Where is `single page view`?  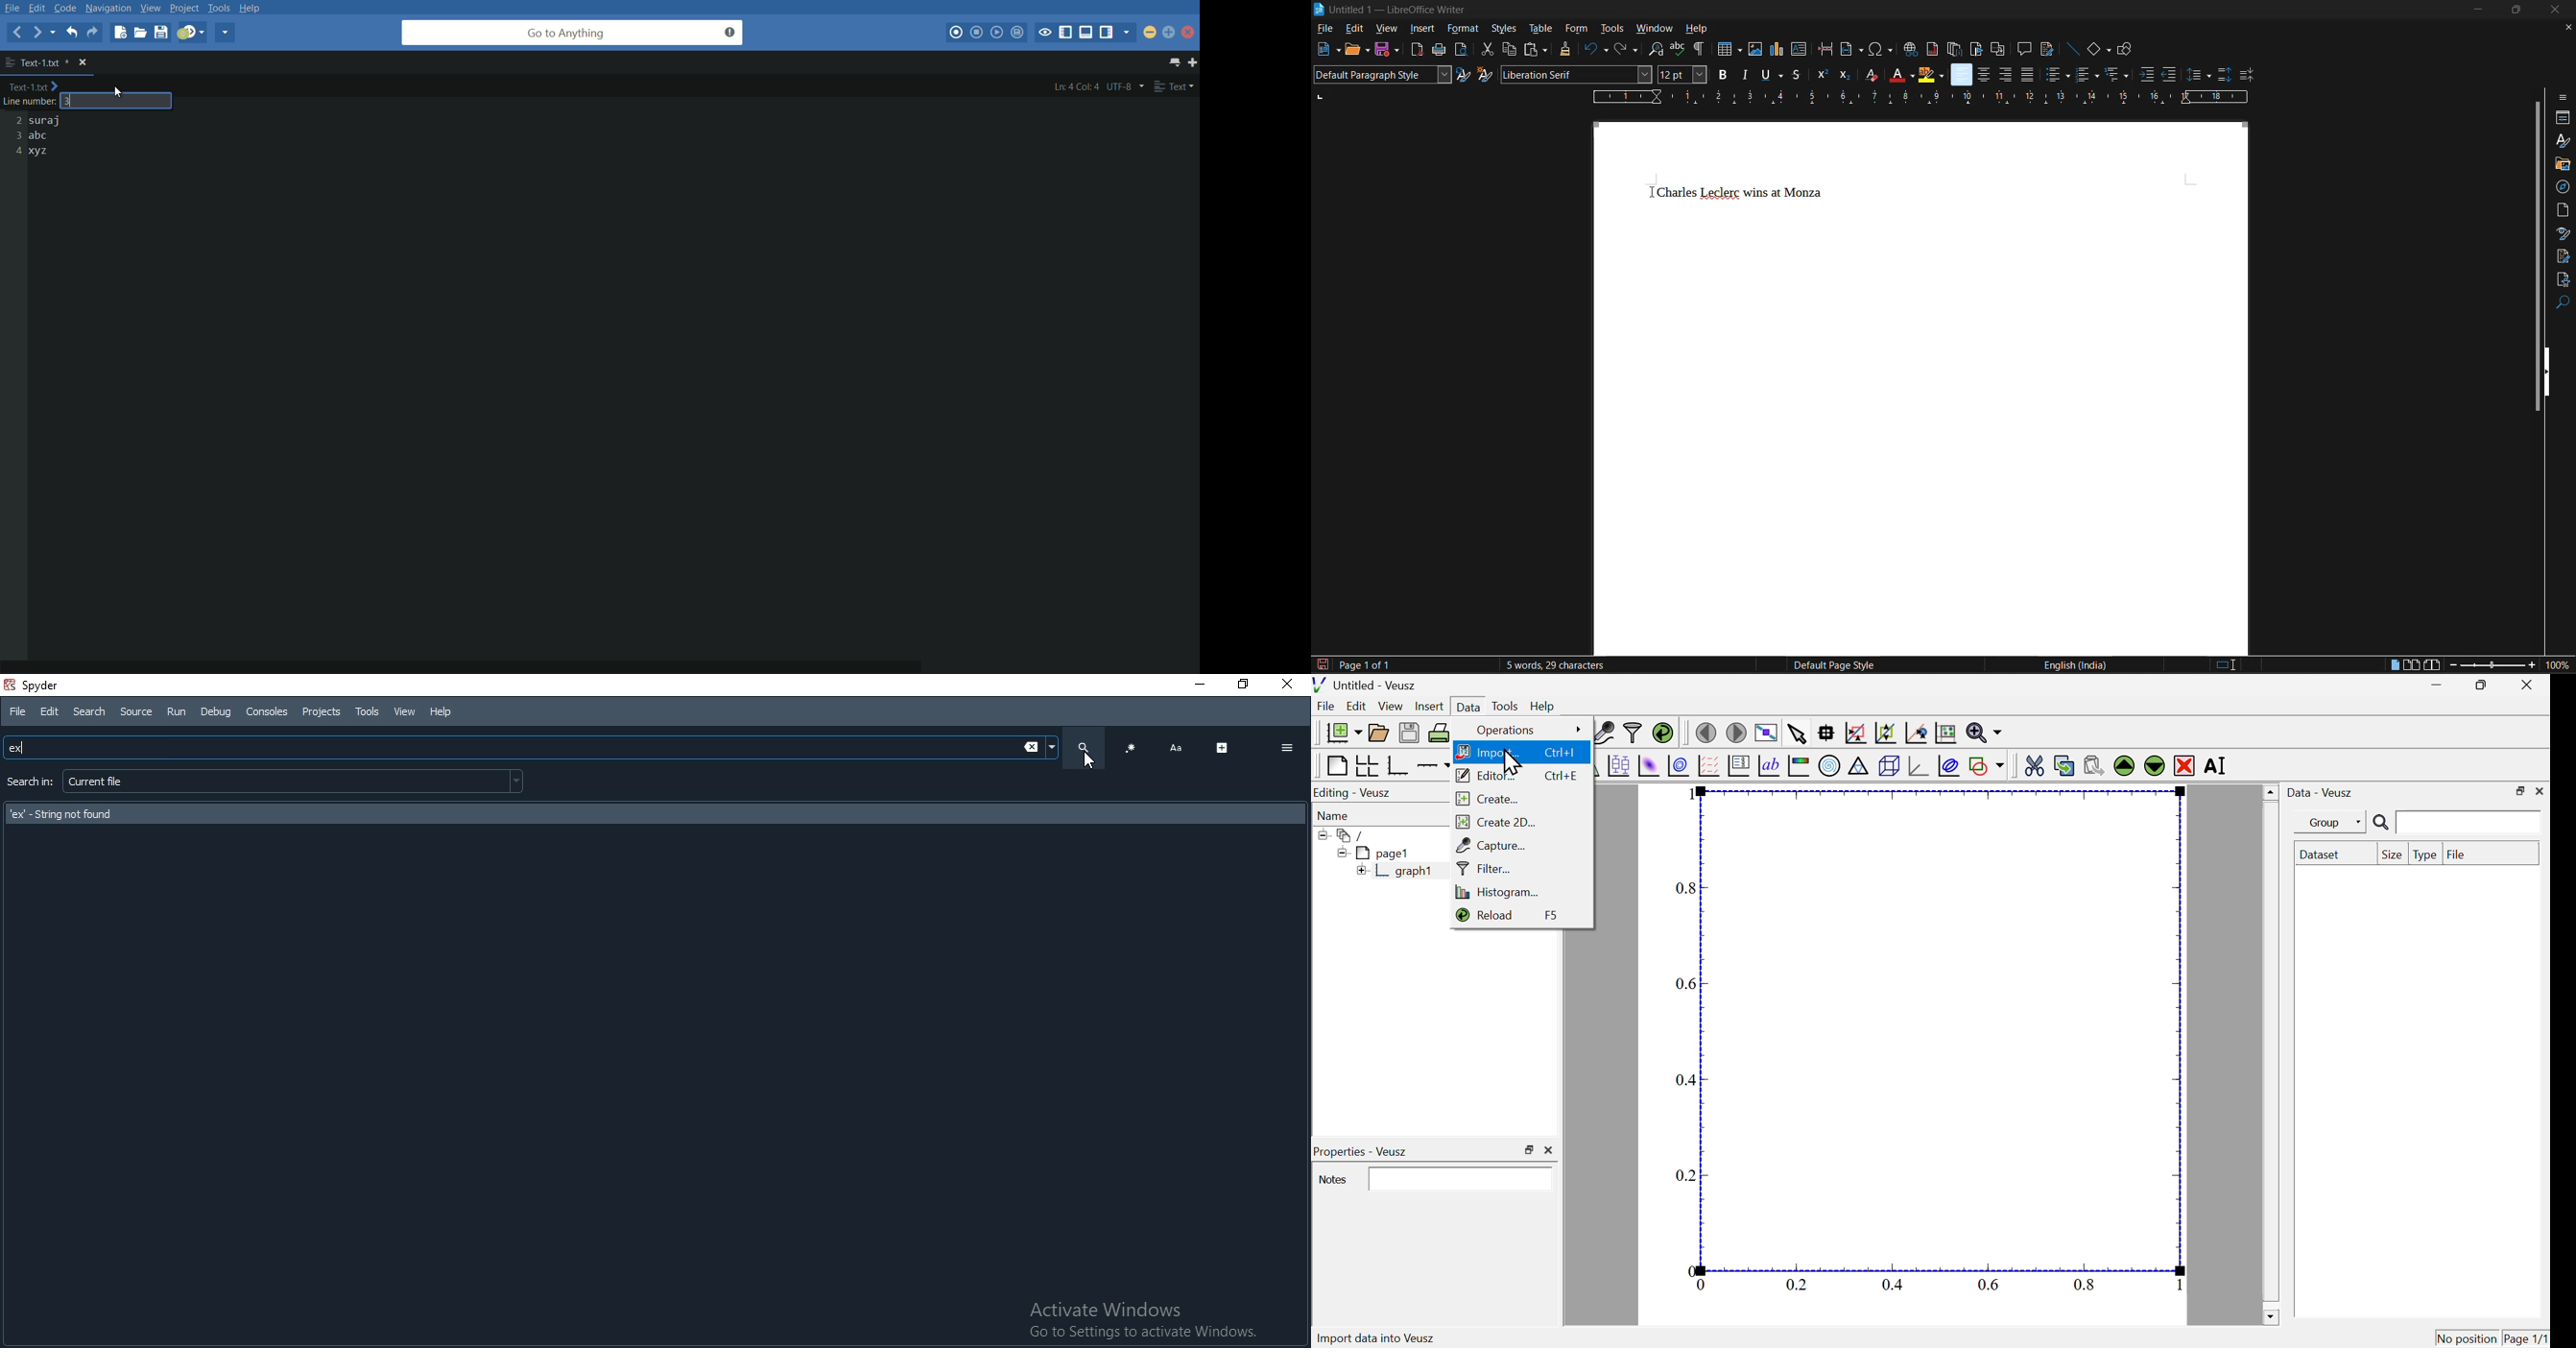 single page view is located at coordinates (2396, 666).